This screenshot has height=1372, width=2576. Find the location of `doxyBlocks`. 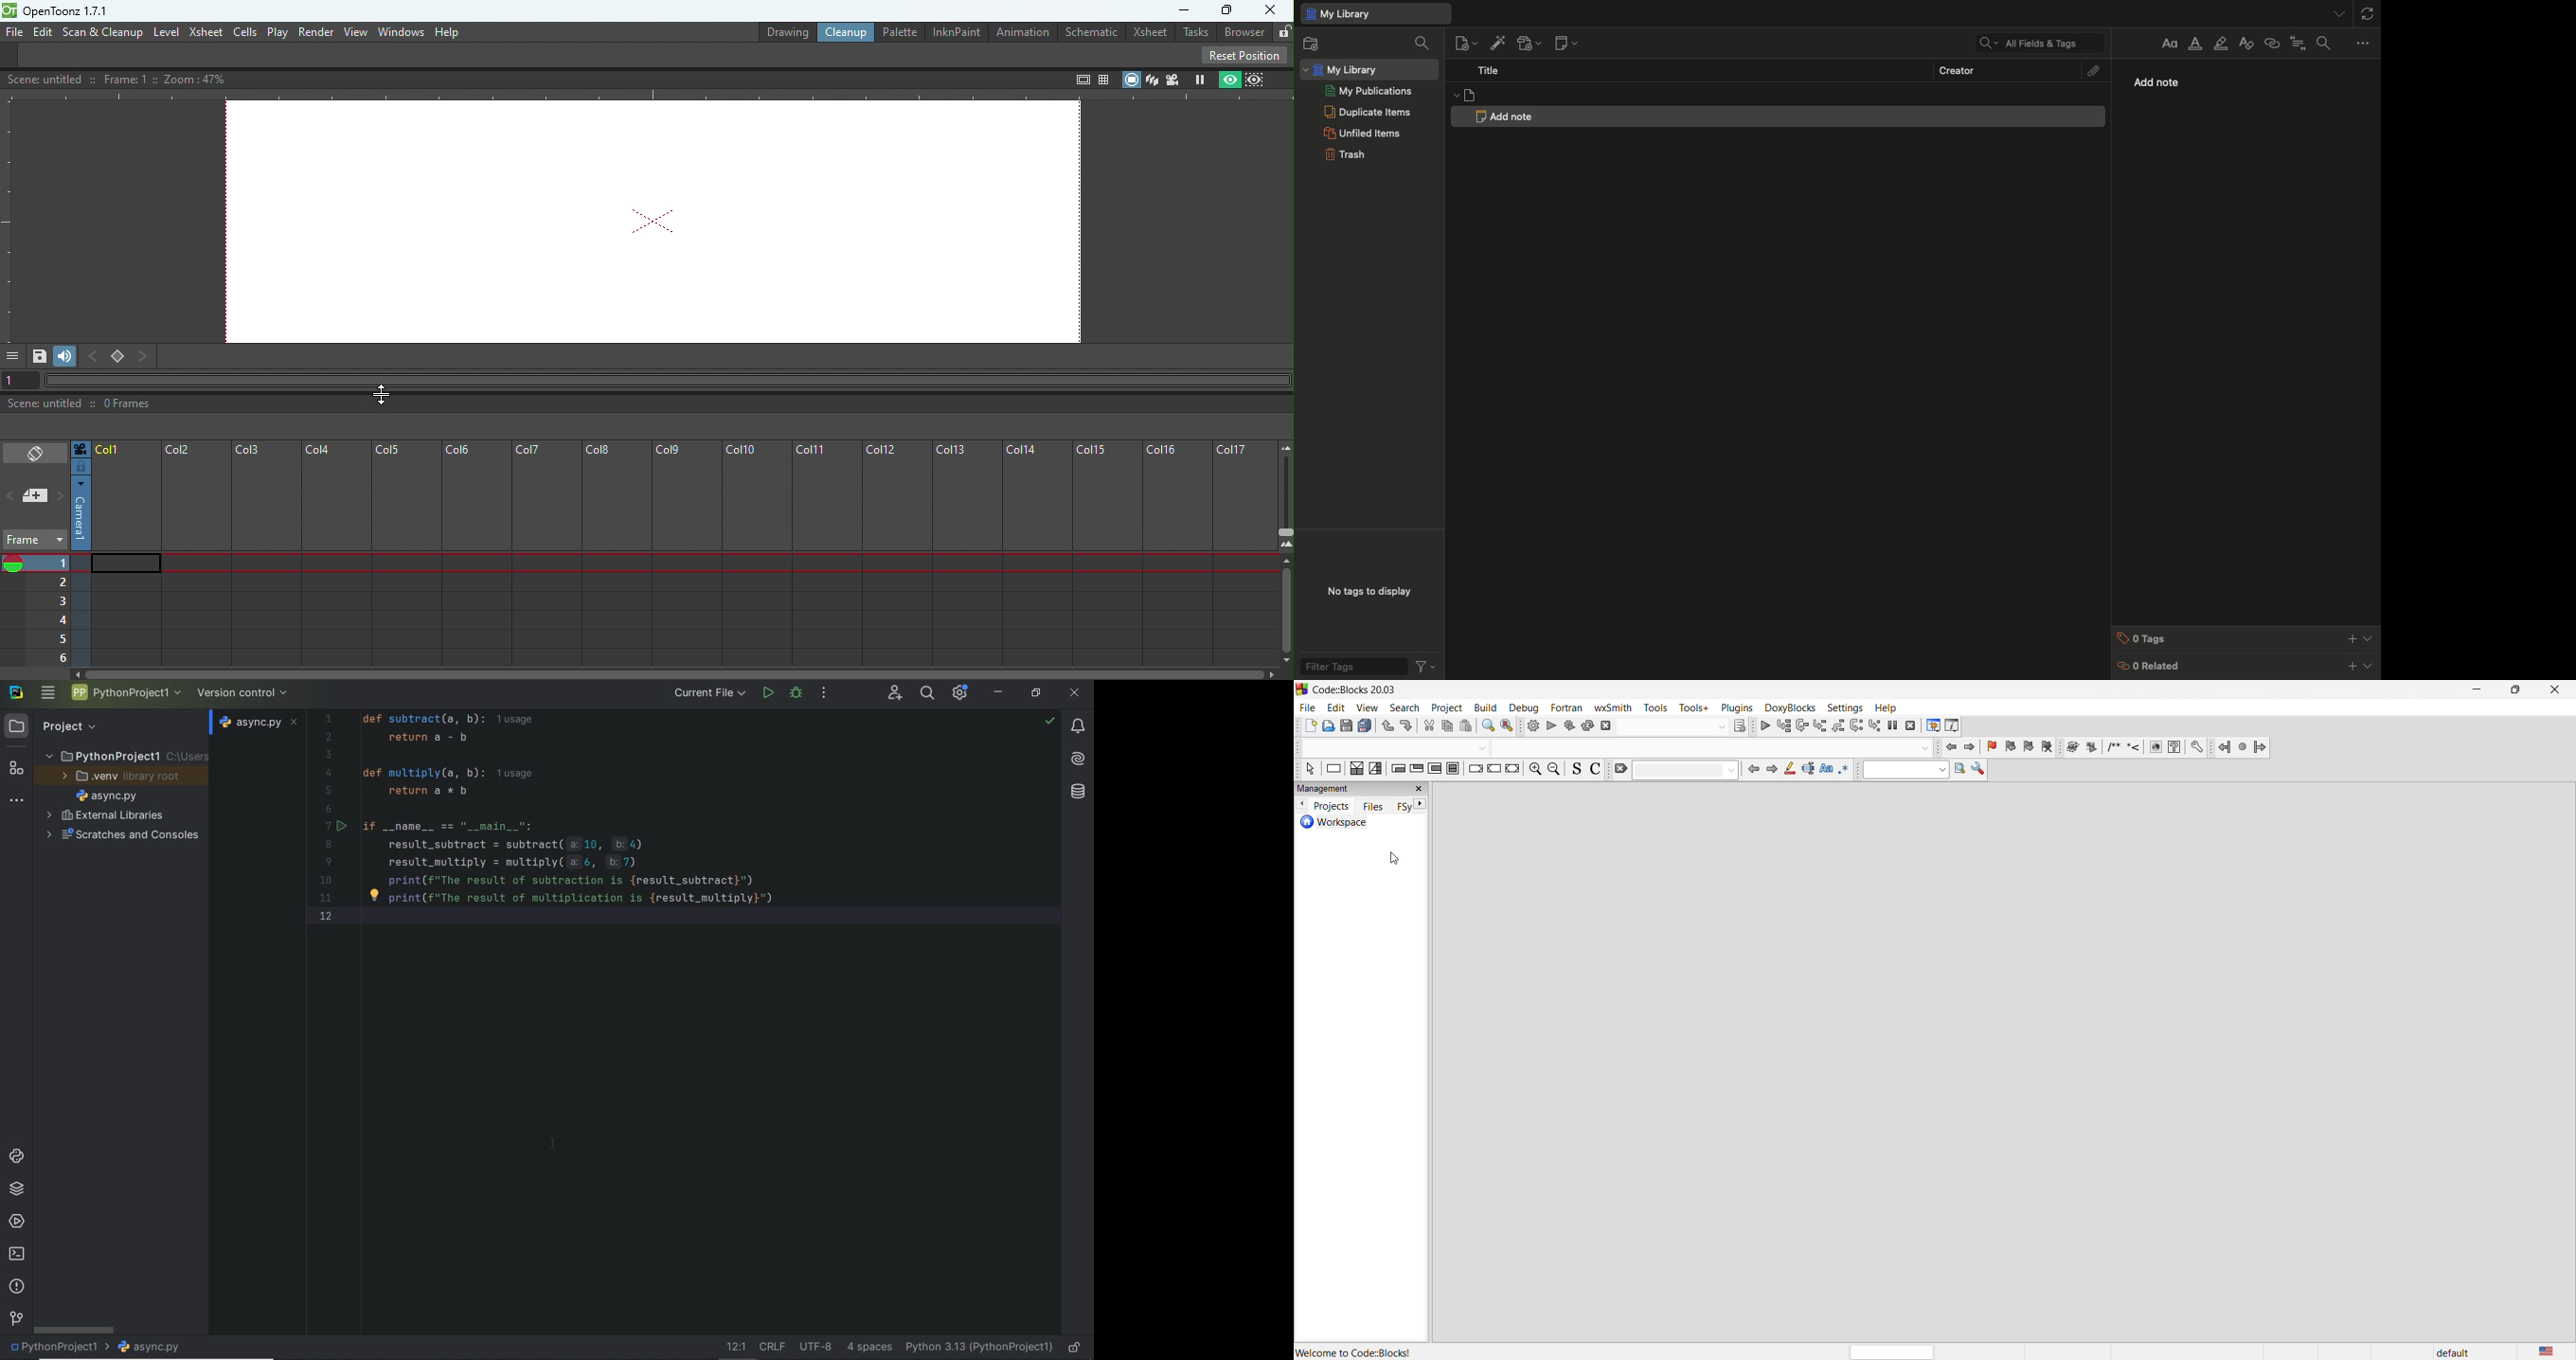

doxyBlocks is located at coordinates (1789, 707).